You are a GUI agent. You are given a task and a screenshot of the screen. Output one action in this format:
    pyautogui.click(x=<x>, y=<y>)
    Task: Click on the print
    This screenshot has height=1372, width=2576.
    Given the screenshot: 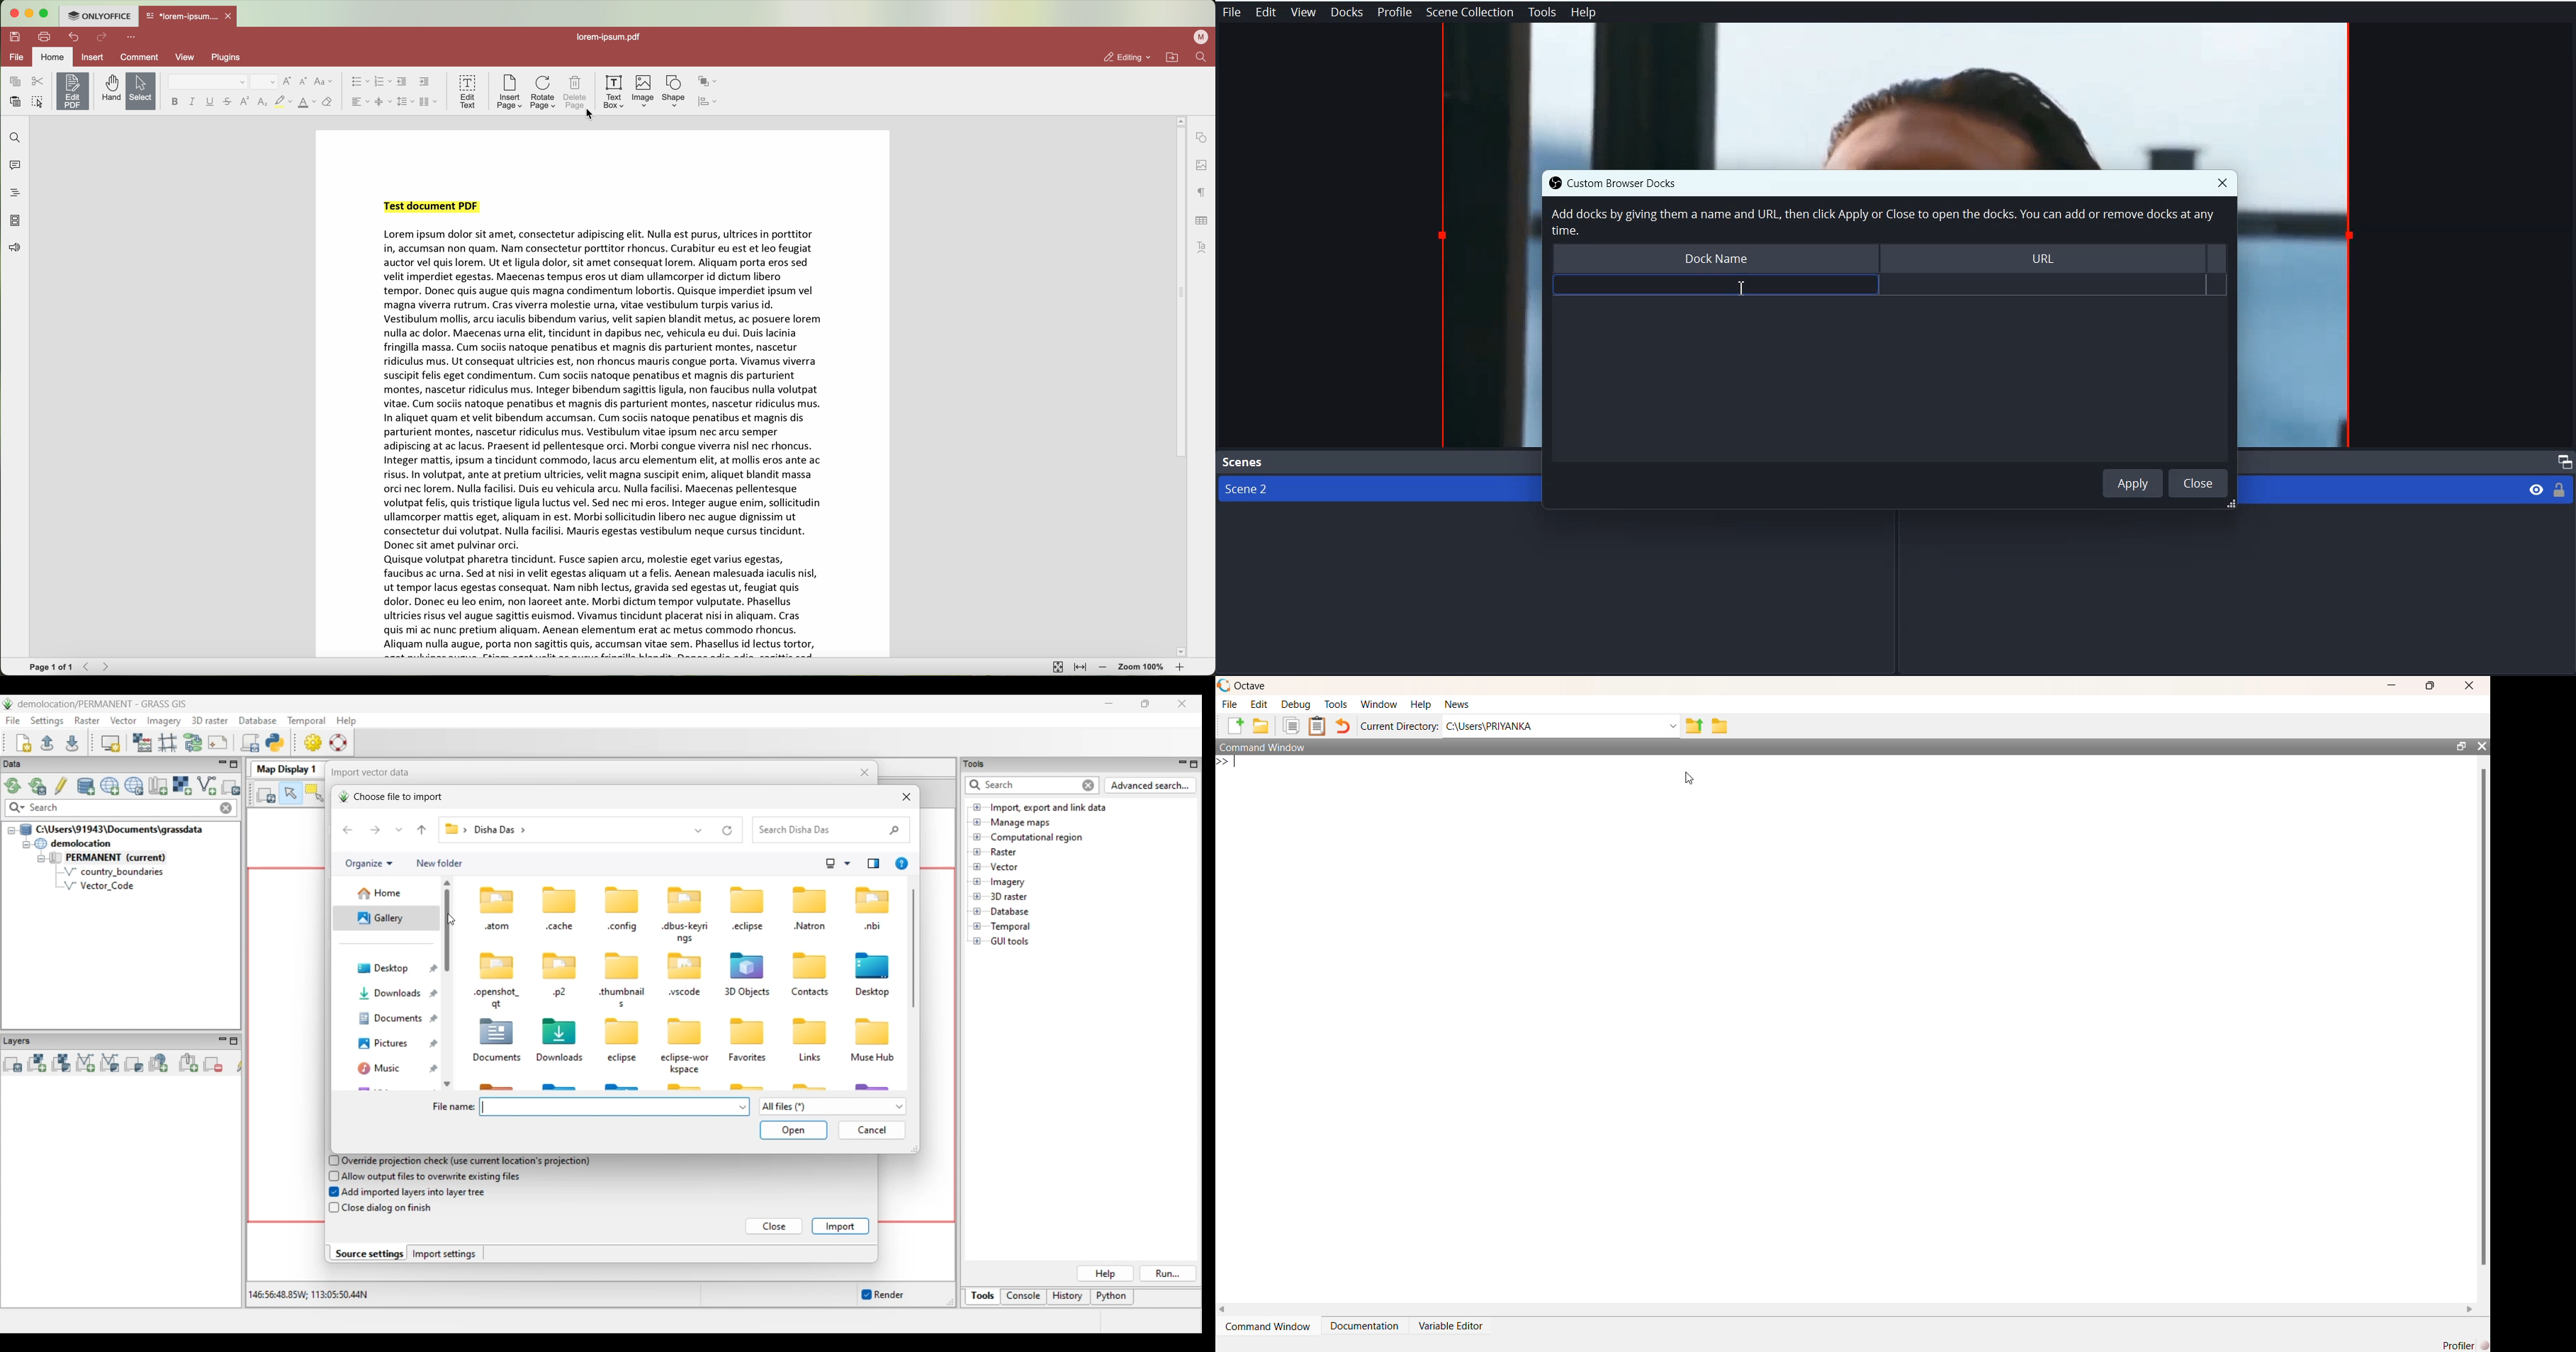 What is the action you would take?
    pyautogui.click(x=46, y=37)
    